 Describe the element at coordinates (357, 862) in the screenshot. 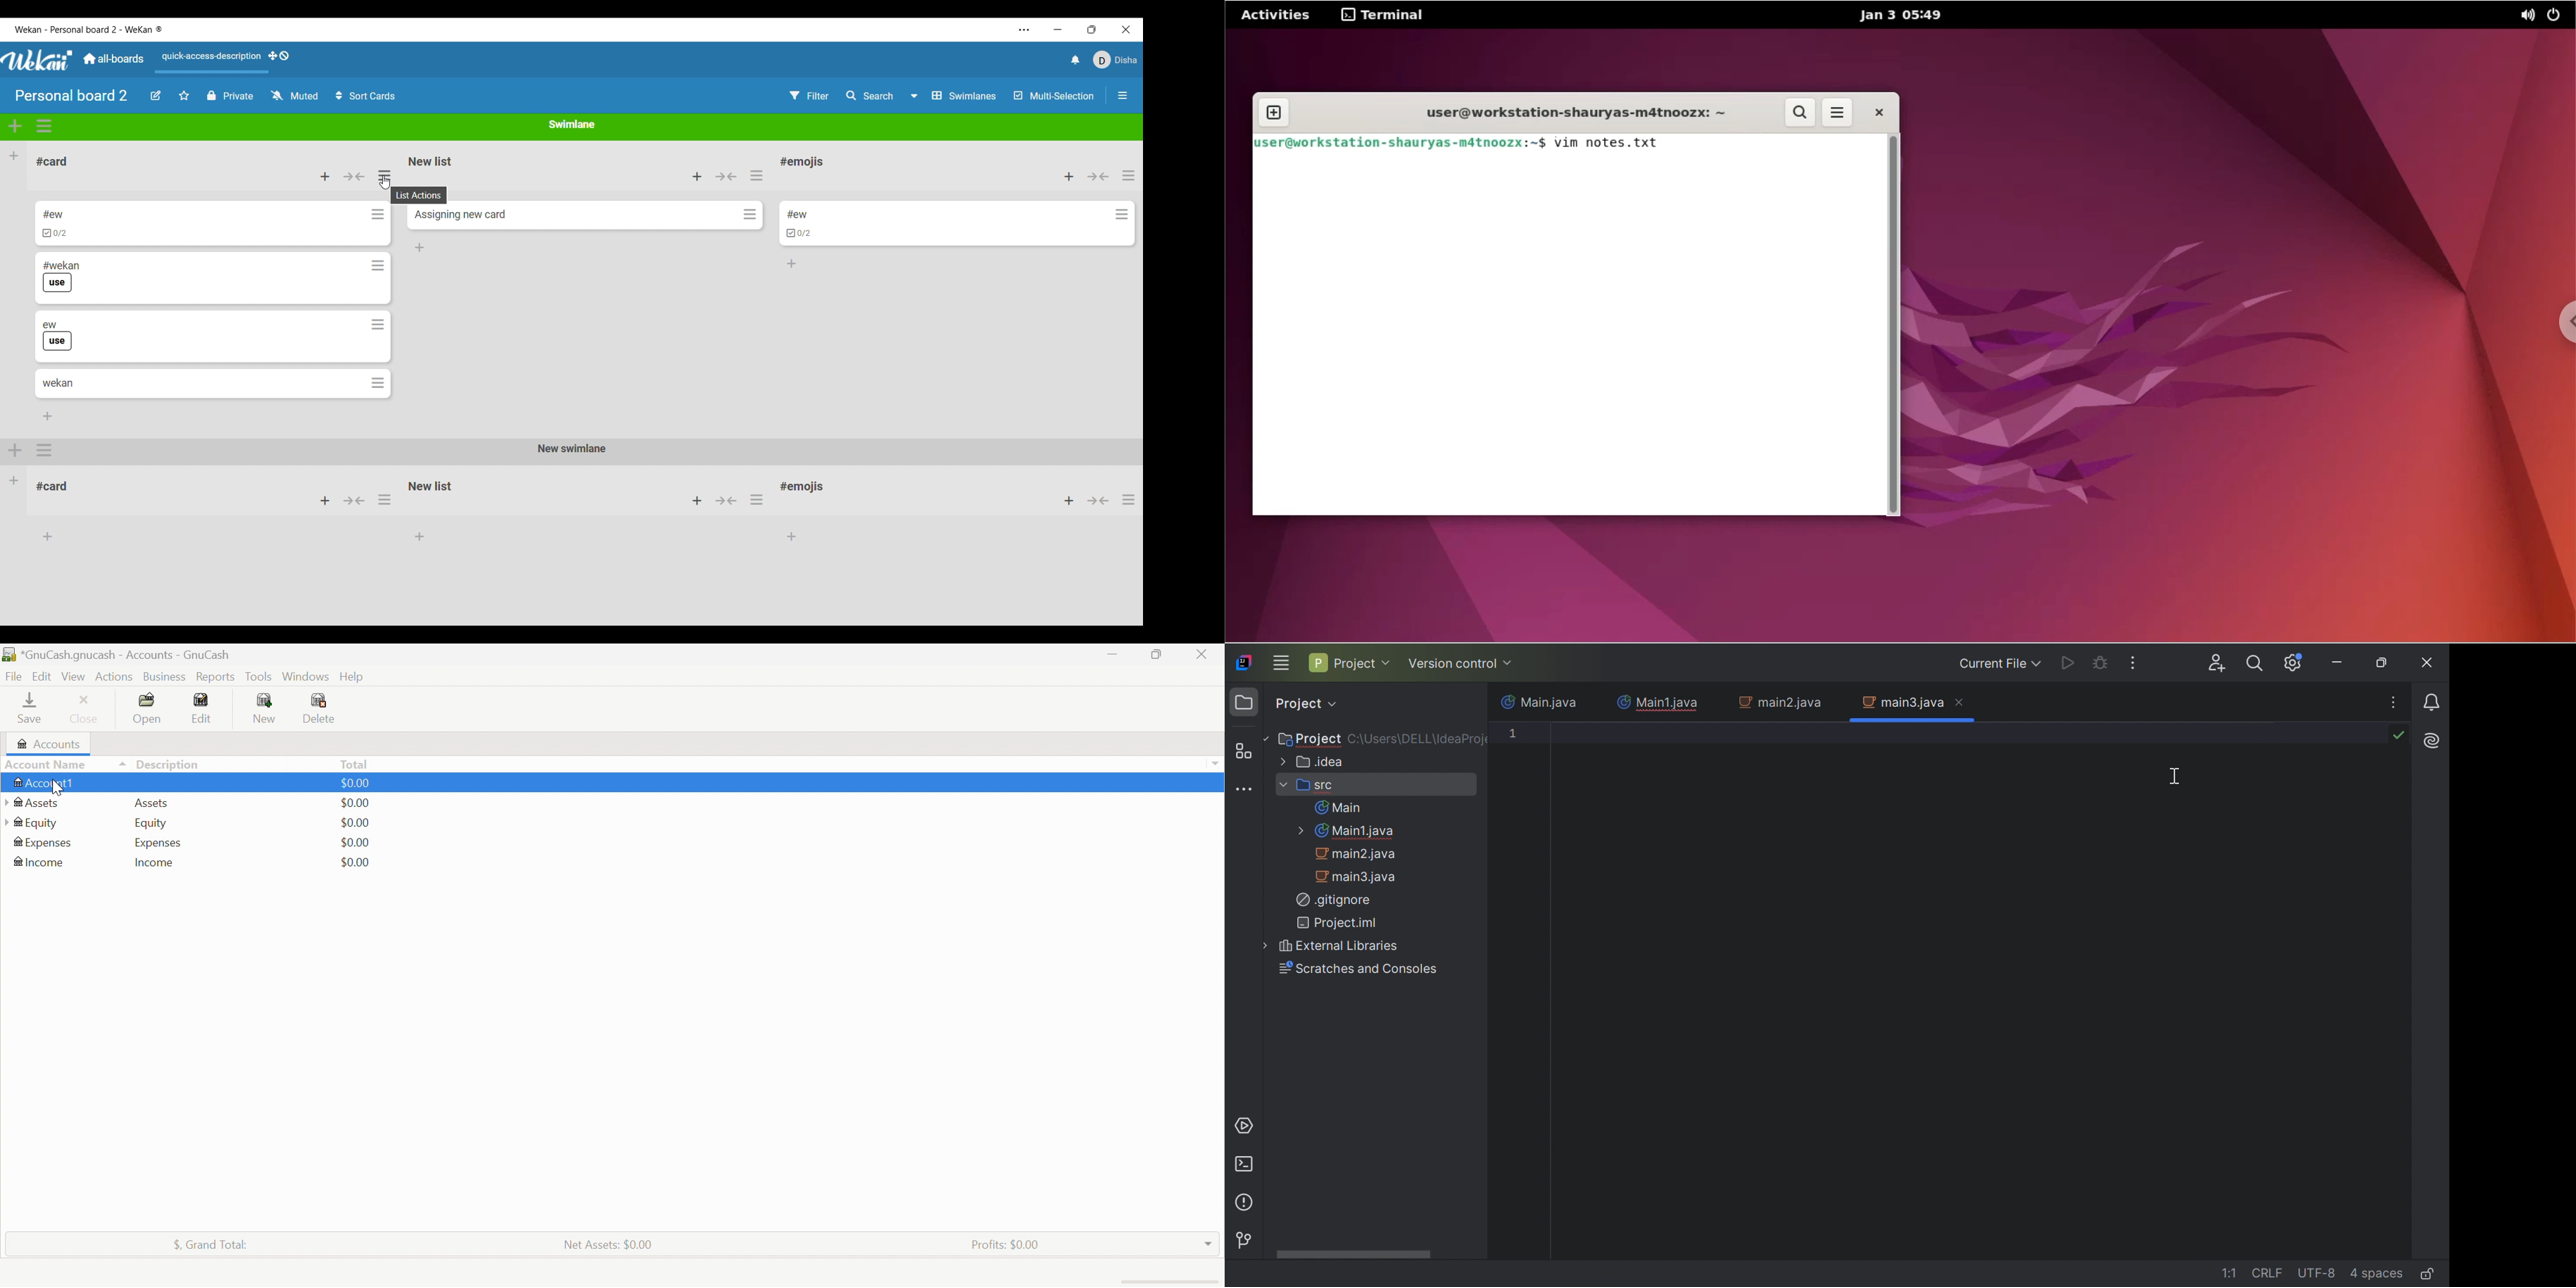

I see `$0.00` at that location.